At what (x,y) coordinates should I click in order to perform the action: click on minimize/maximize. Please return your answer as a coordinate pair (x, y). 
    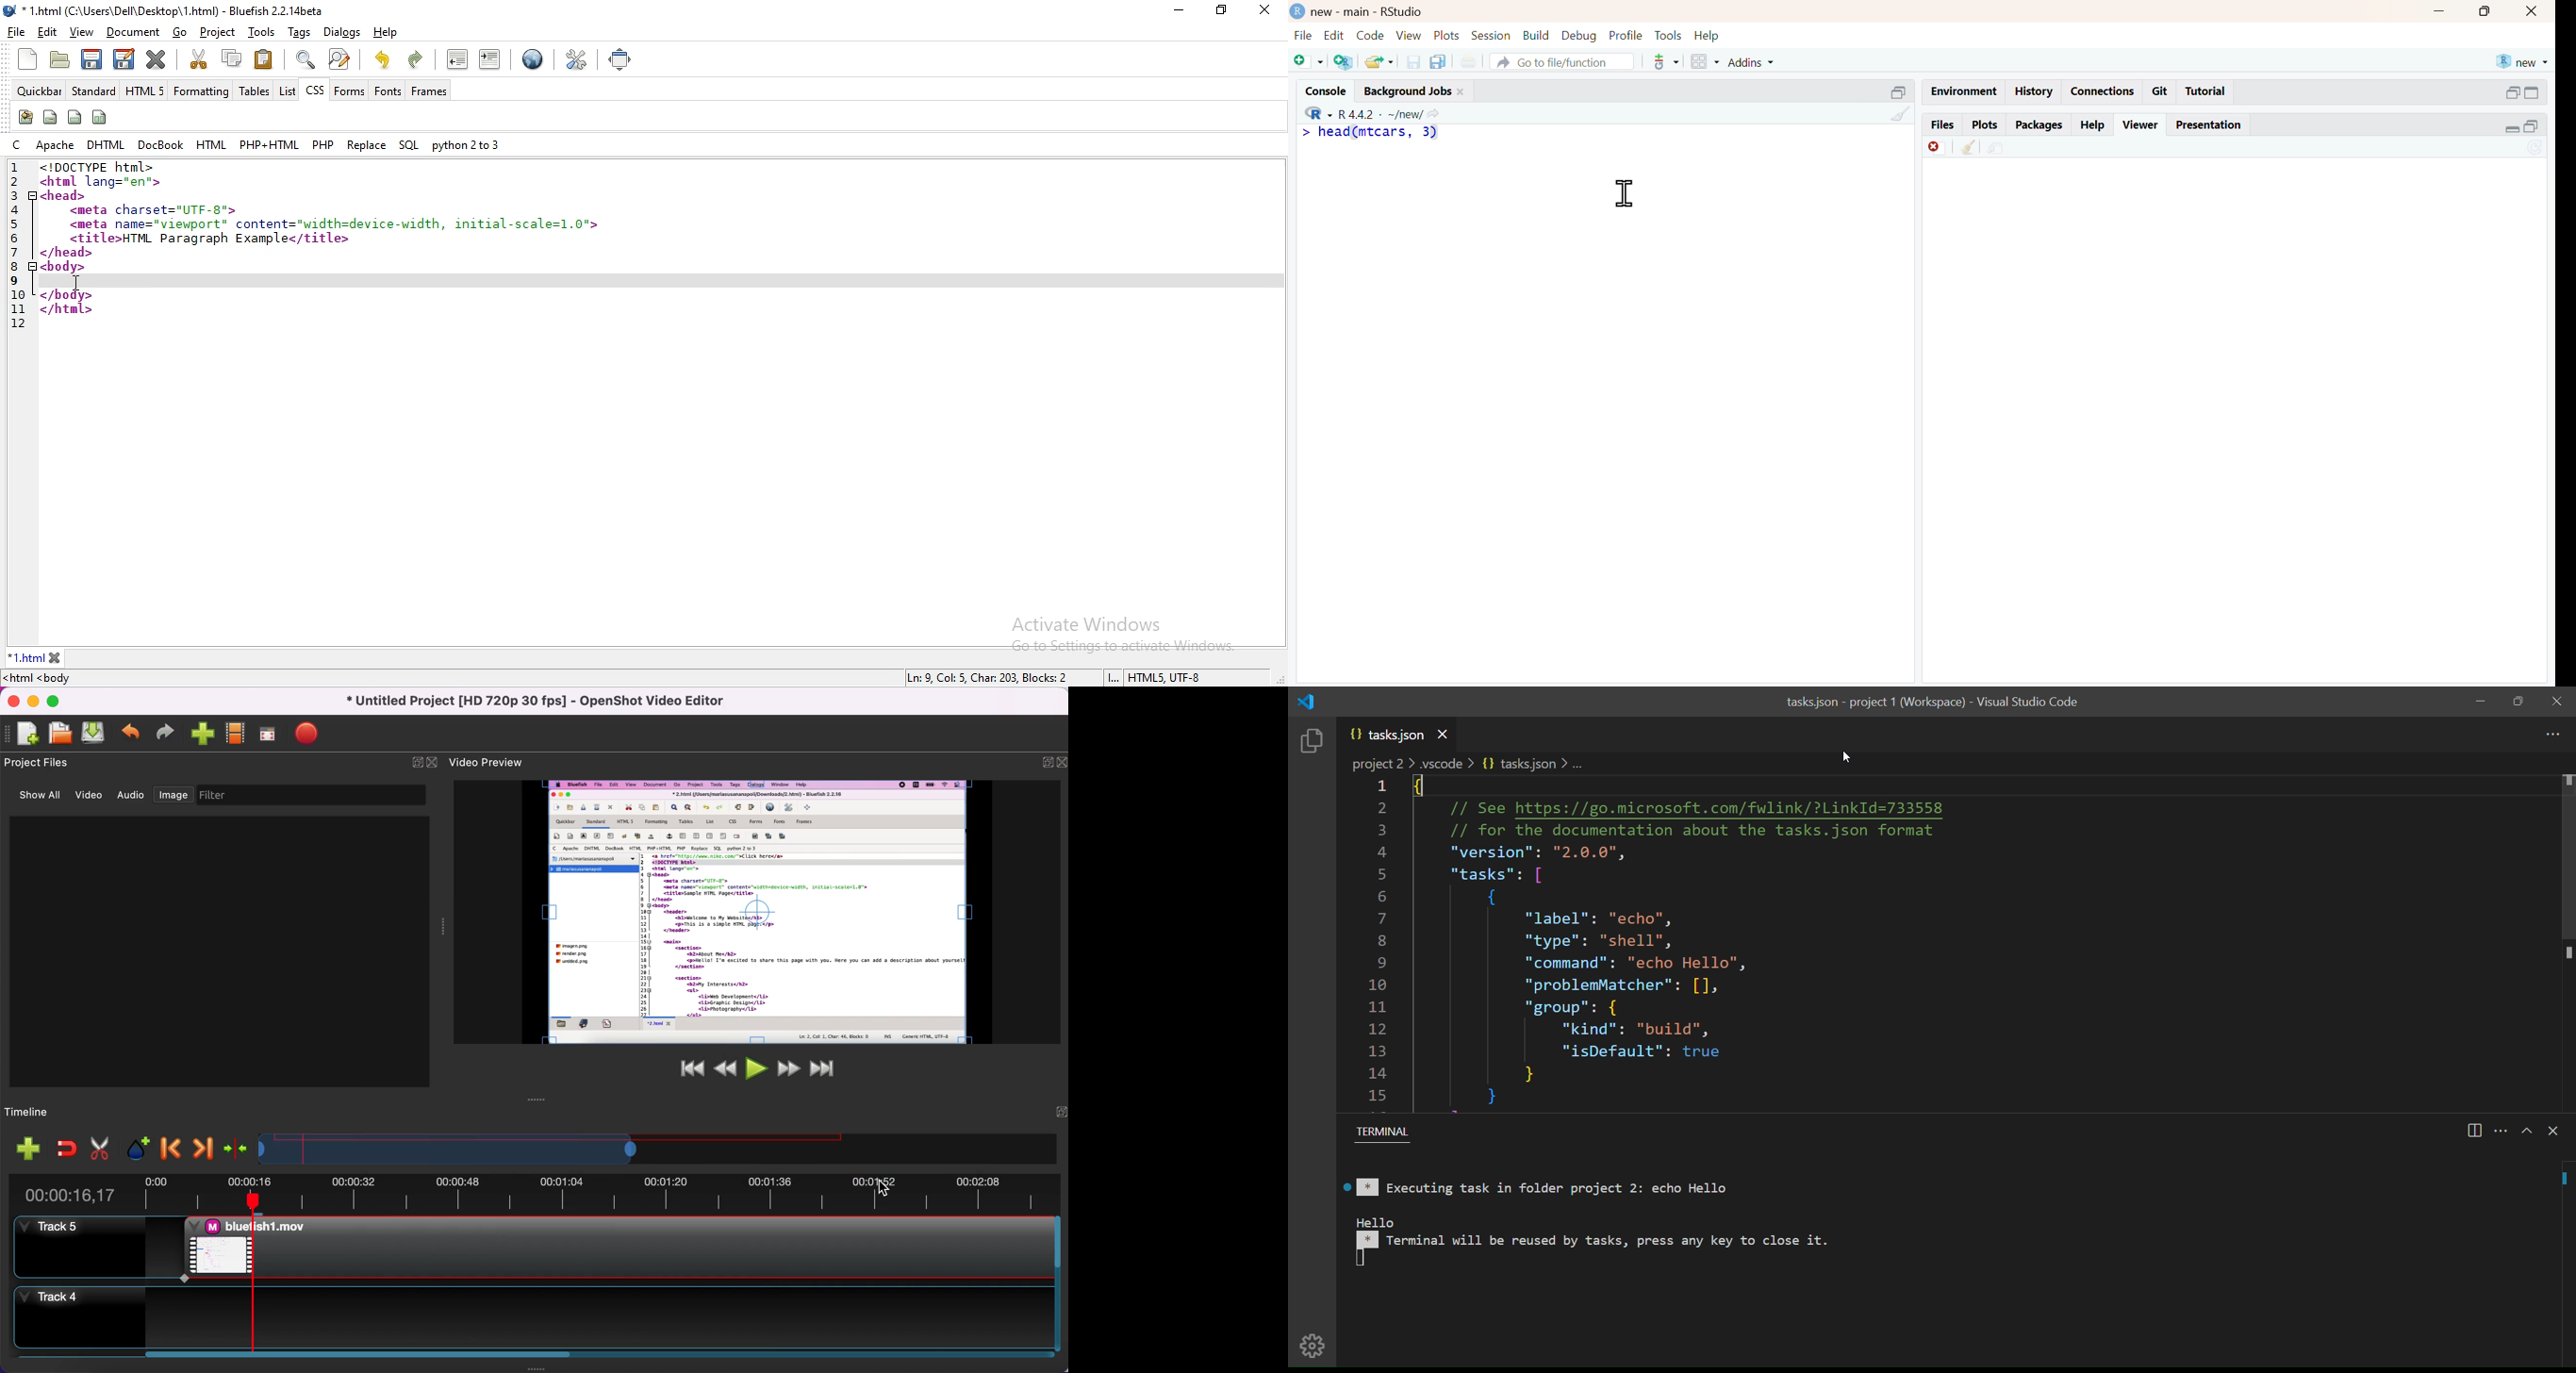
    Looking at the image, I should click on (2522, 127).